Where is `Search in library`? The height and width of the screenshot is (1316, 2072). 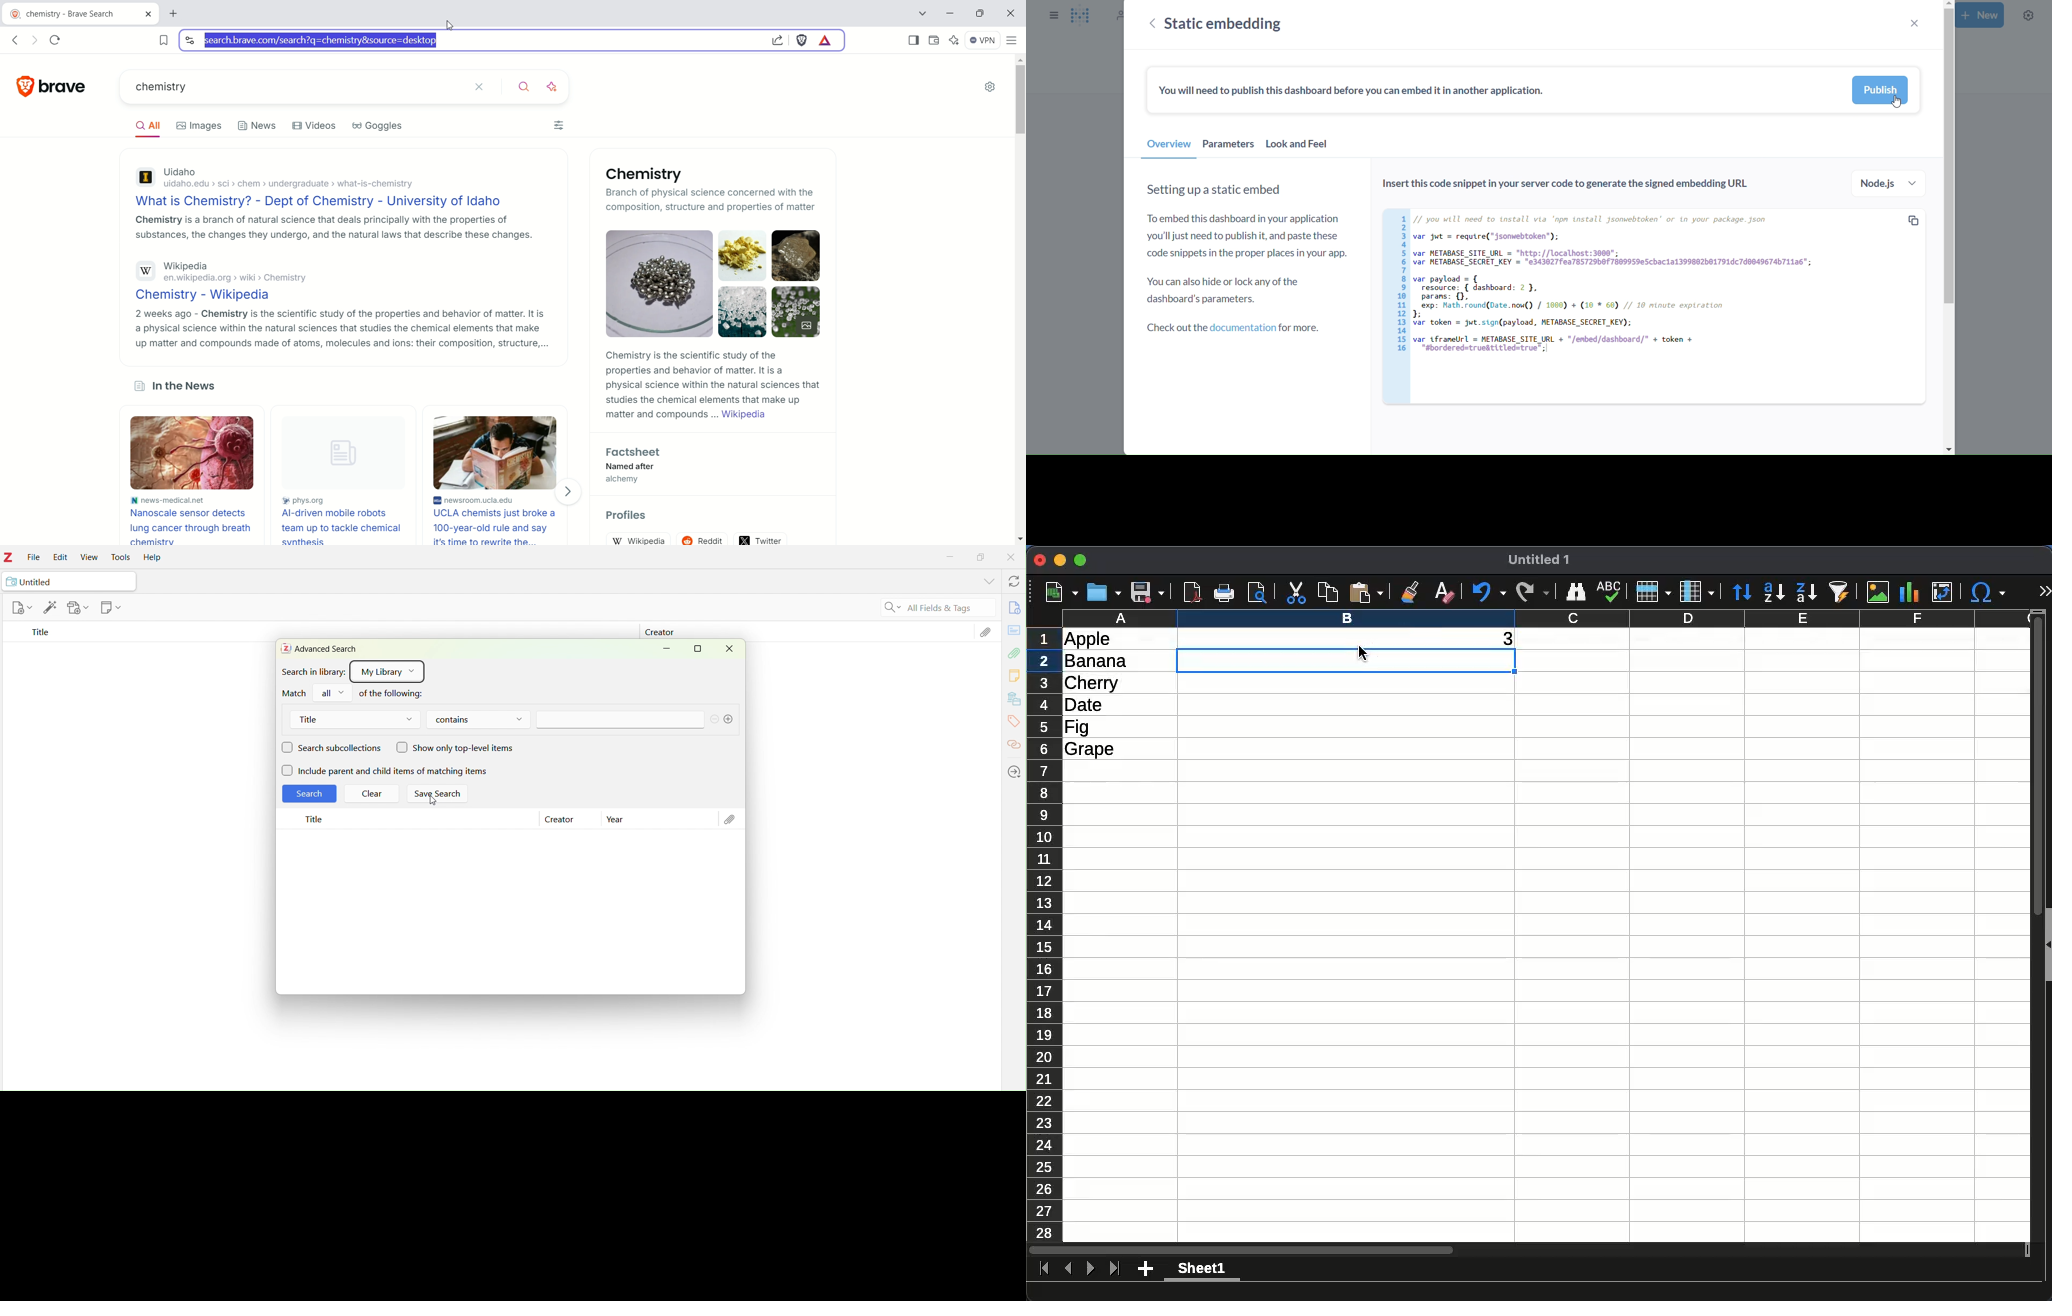
Search in library is located at coordinates (311, 672).